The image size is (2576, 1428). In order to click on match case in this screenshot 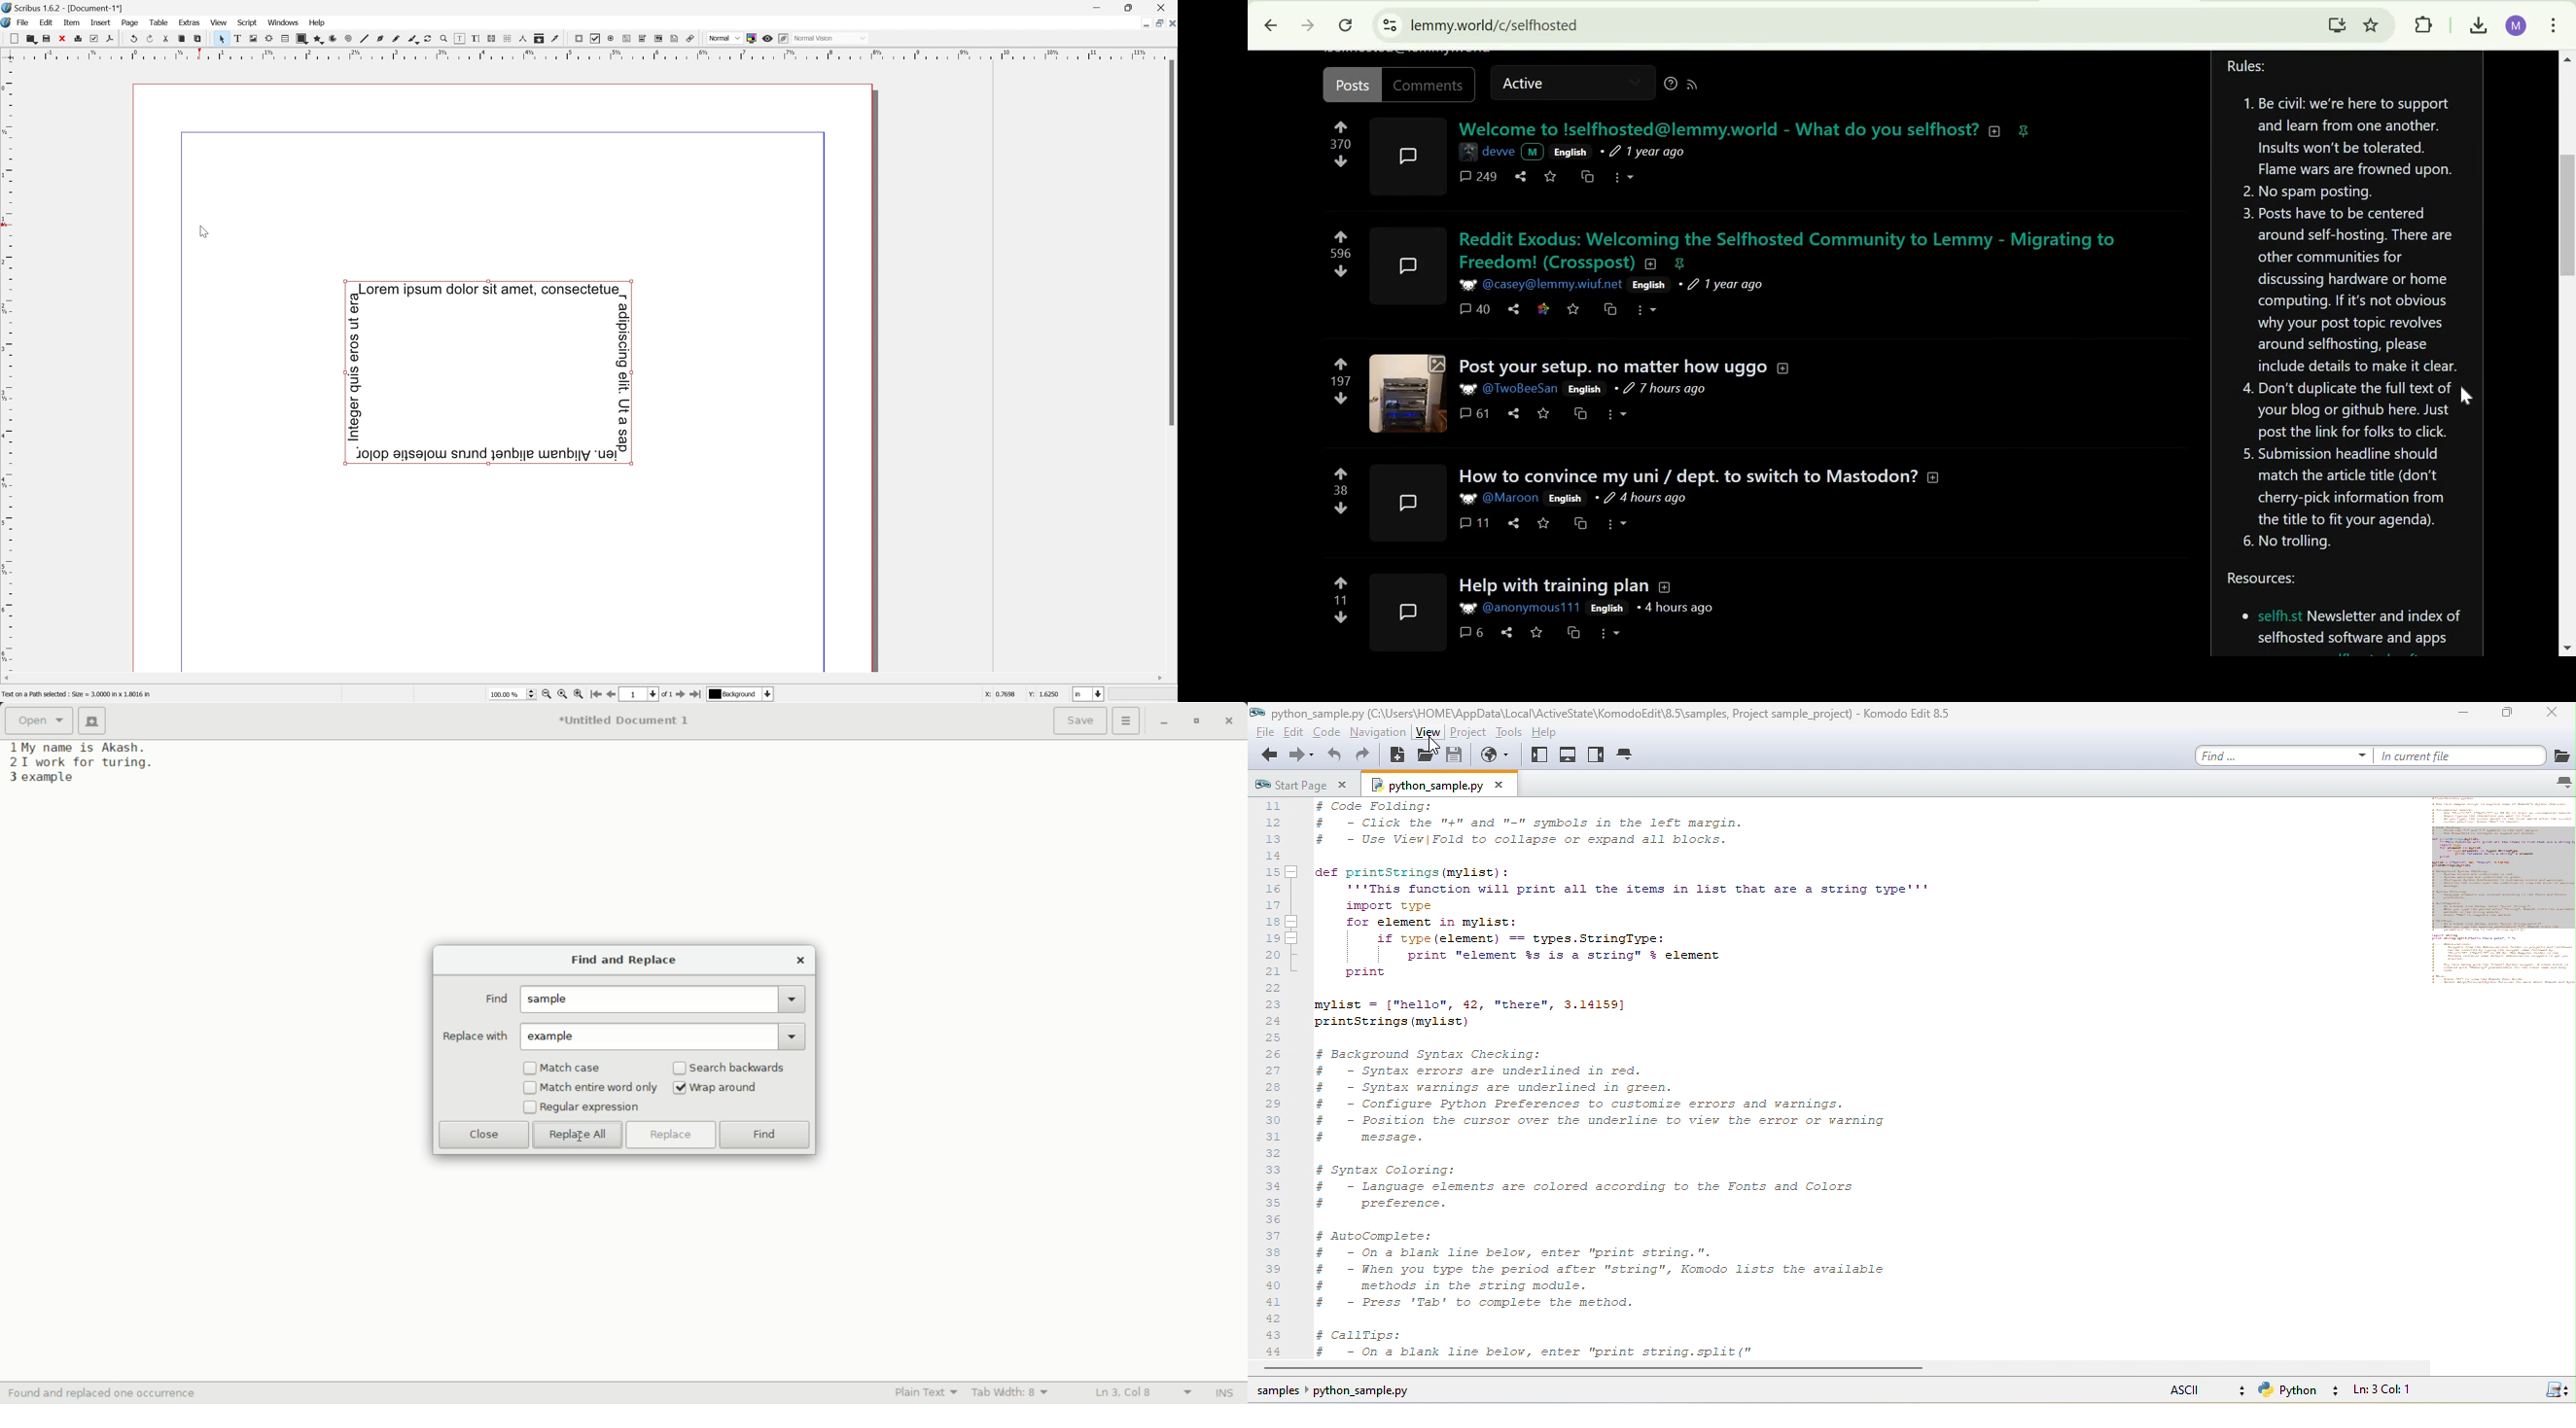, I will do `click(573, 1069)`.